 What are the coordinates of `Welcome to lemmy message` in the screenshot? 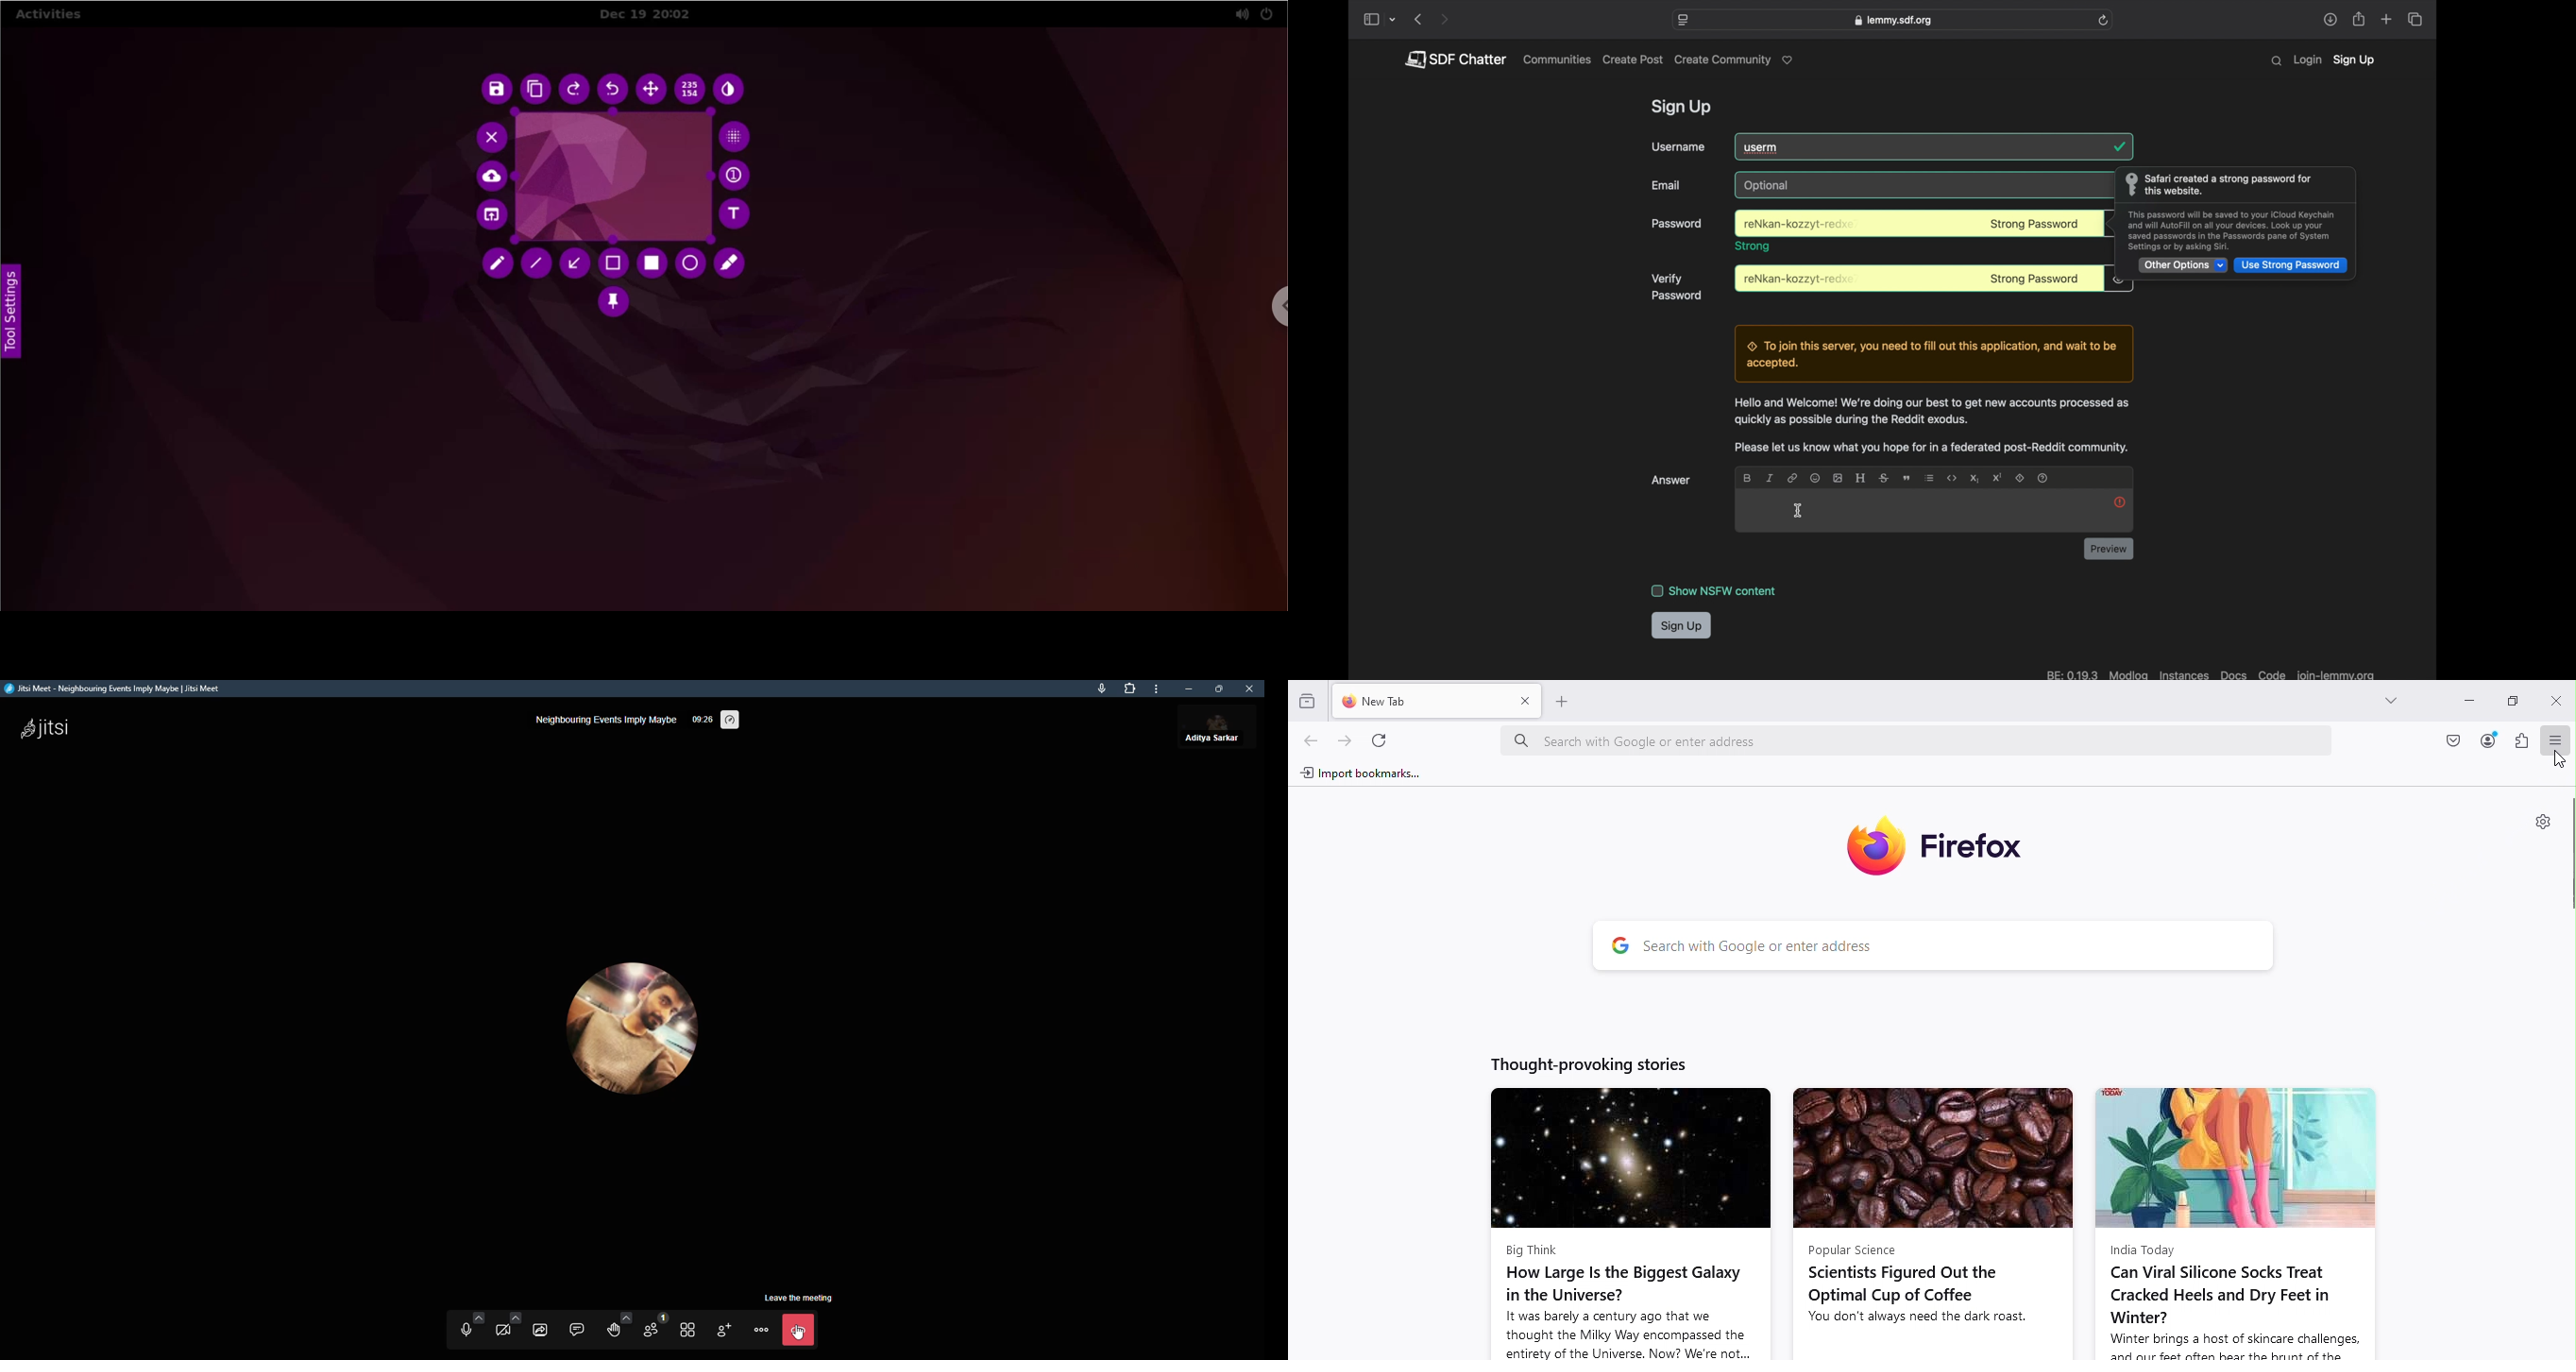 It's located at (1930, 412).